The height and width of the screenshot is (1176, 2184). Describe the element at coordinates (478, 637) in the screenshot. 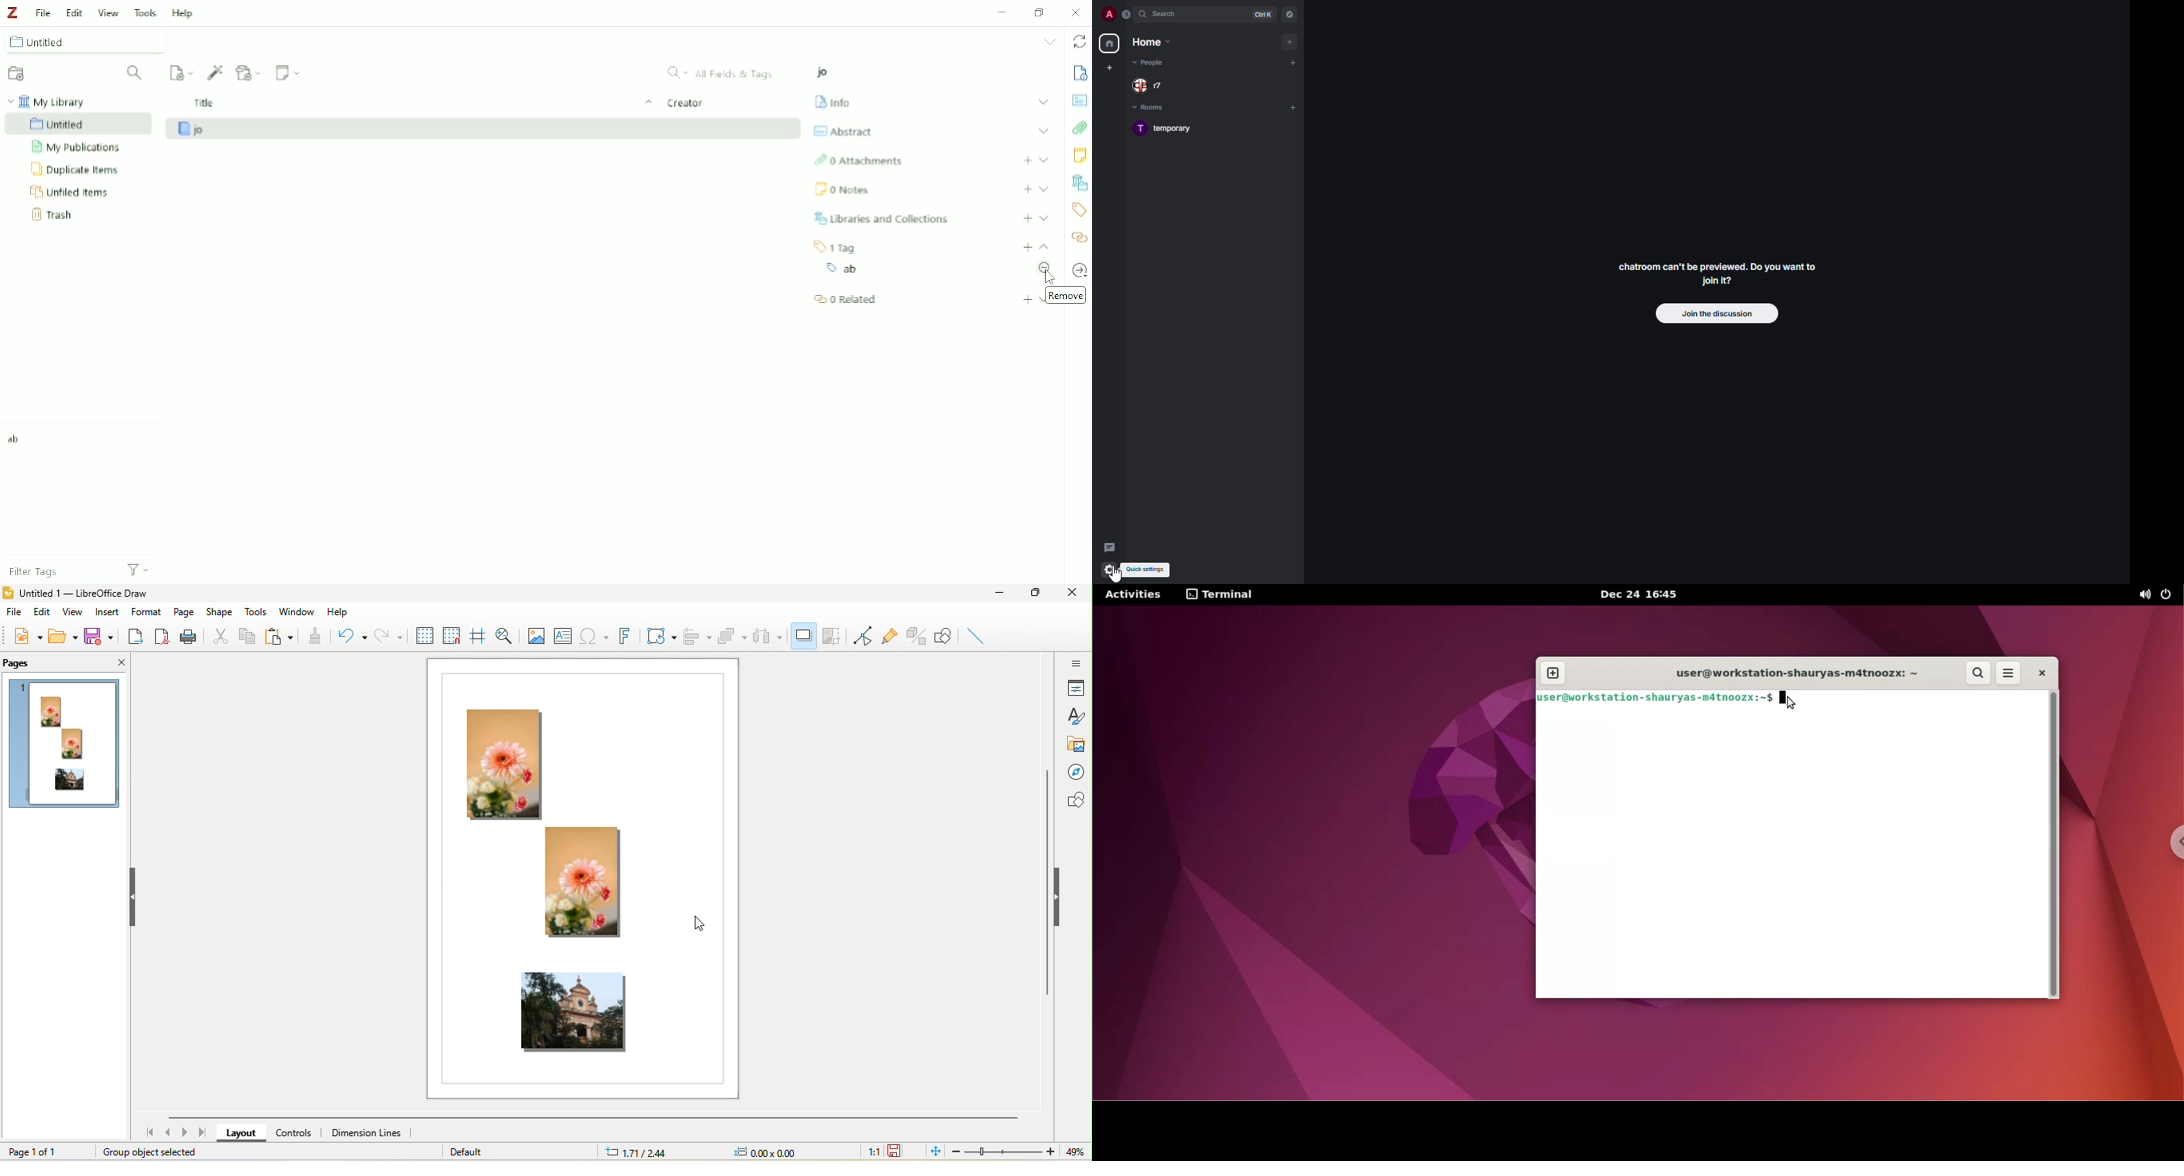

I see `helpline while moving` at that location.